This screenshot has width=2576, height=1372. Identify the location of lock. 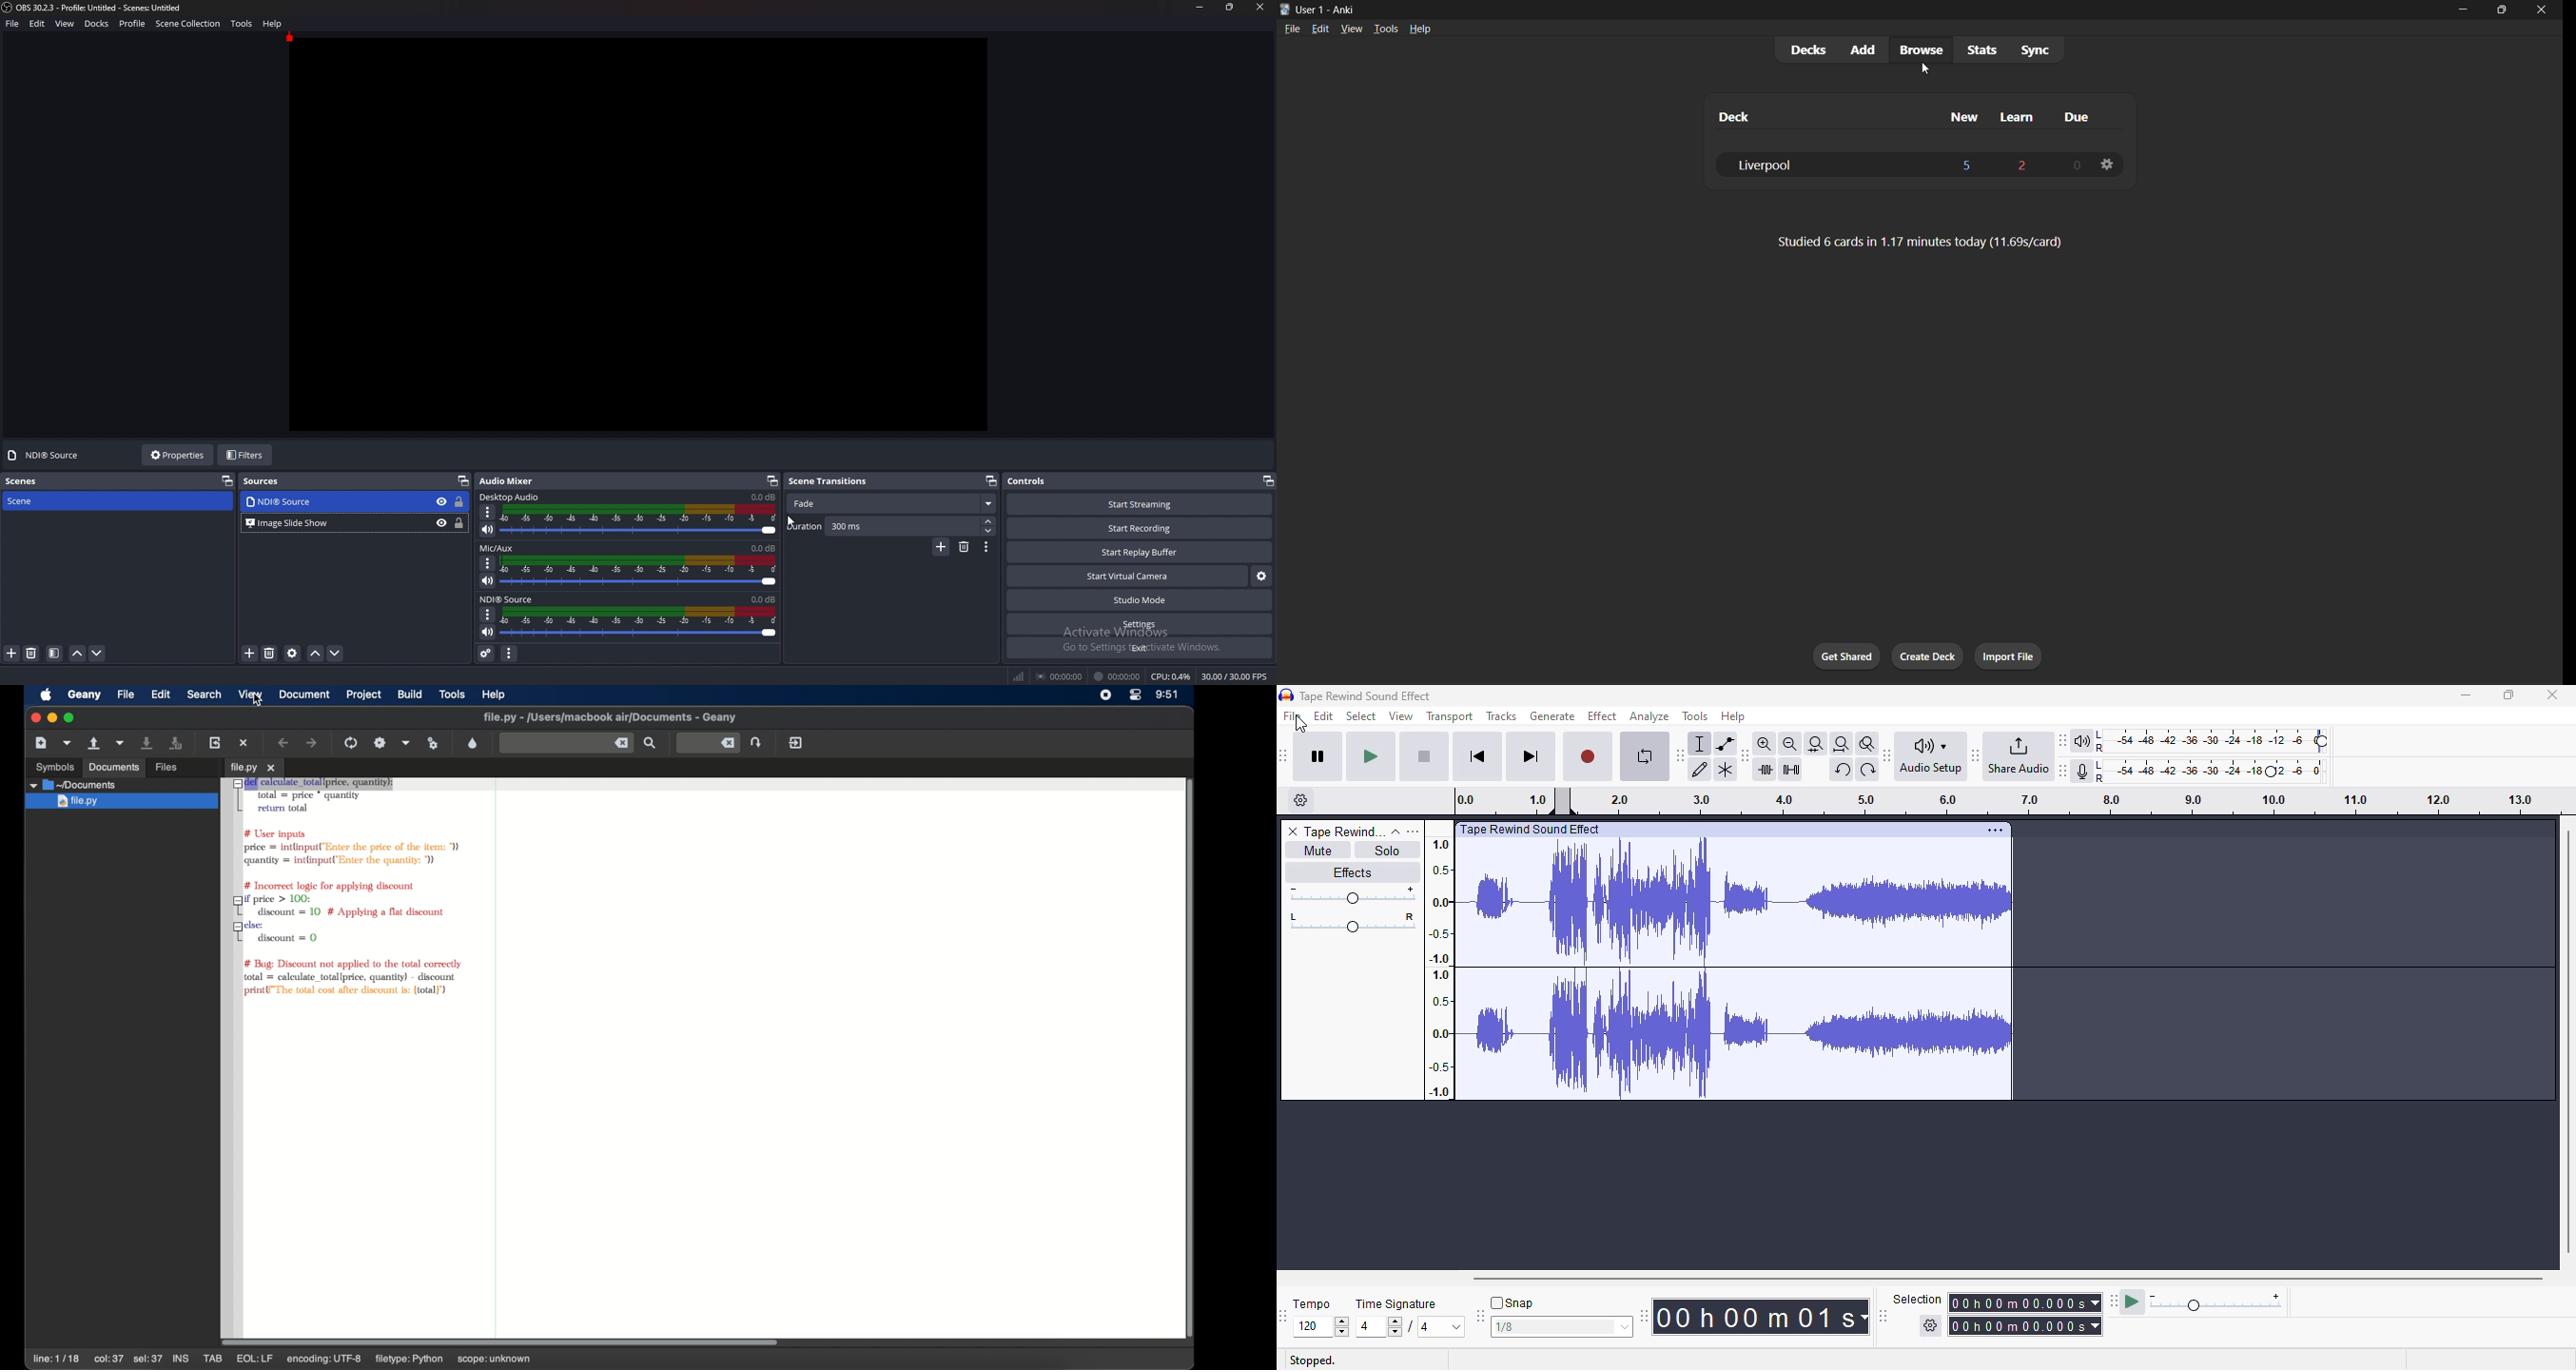
(460, 503).